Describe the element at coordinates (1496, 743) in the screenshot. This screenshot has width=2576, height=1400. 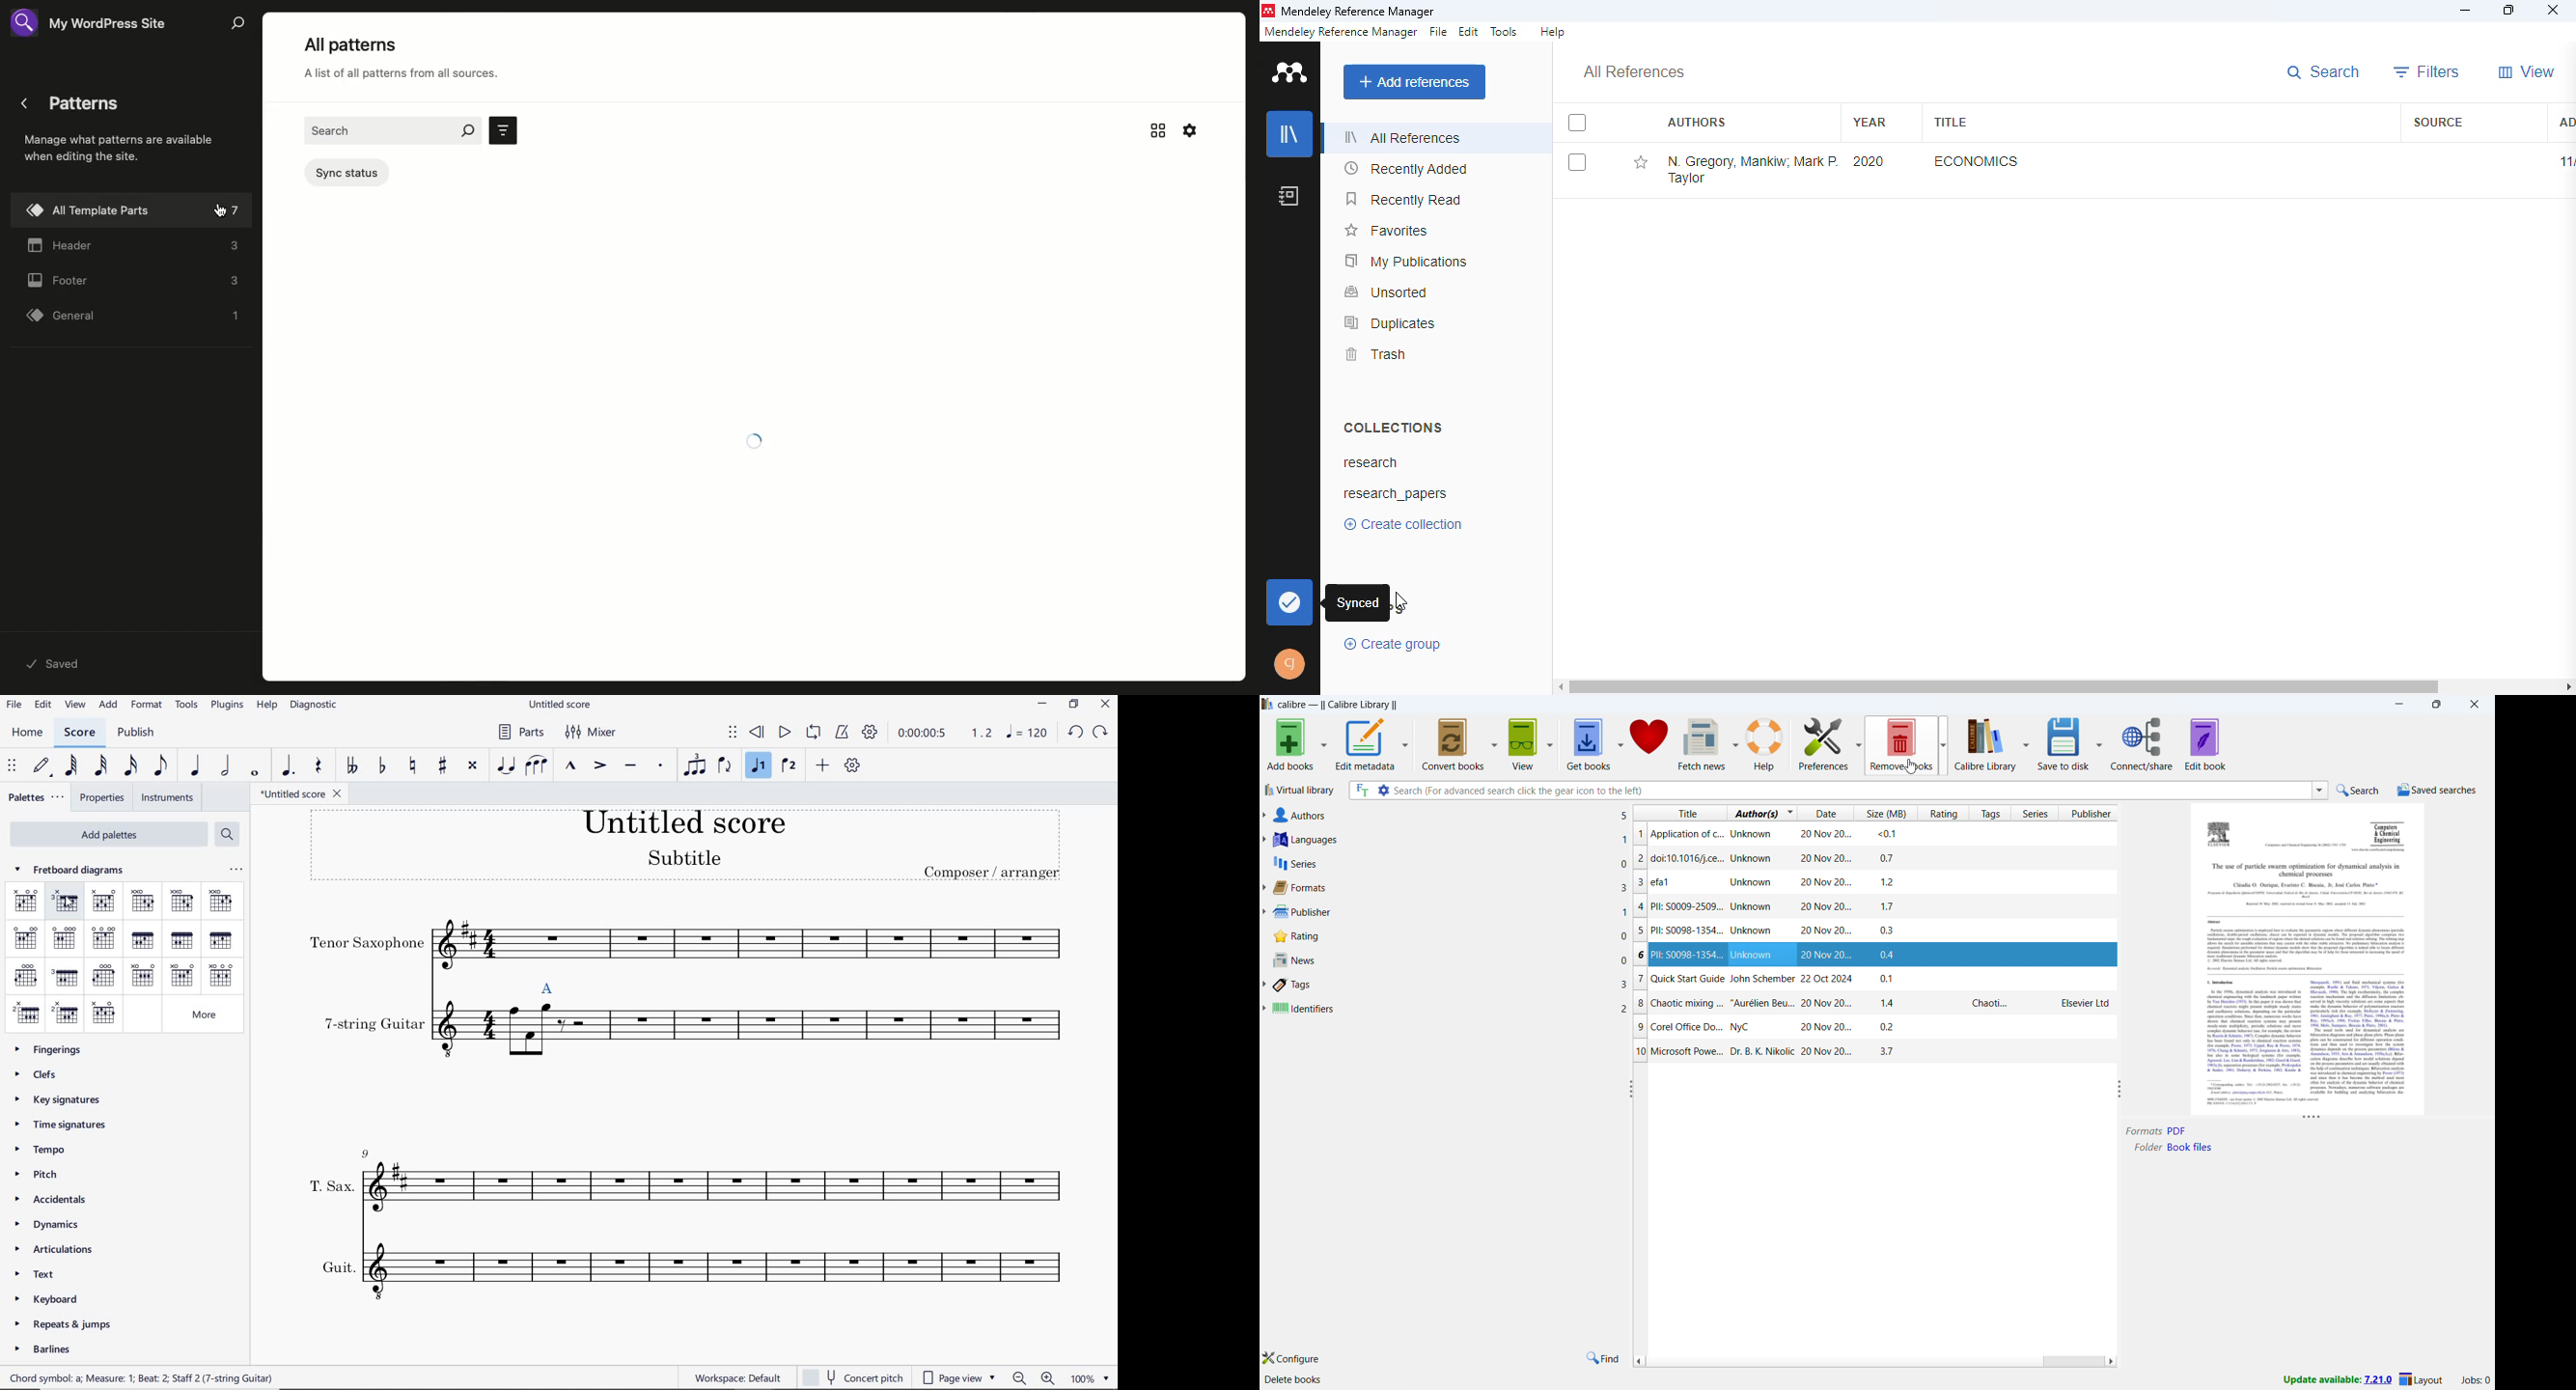
I see `convert books options` at that location.